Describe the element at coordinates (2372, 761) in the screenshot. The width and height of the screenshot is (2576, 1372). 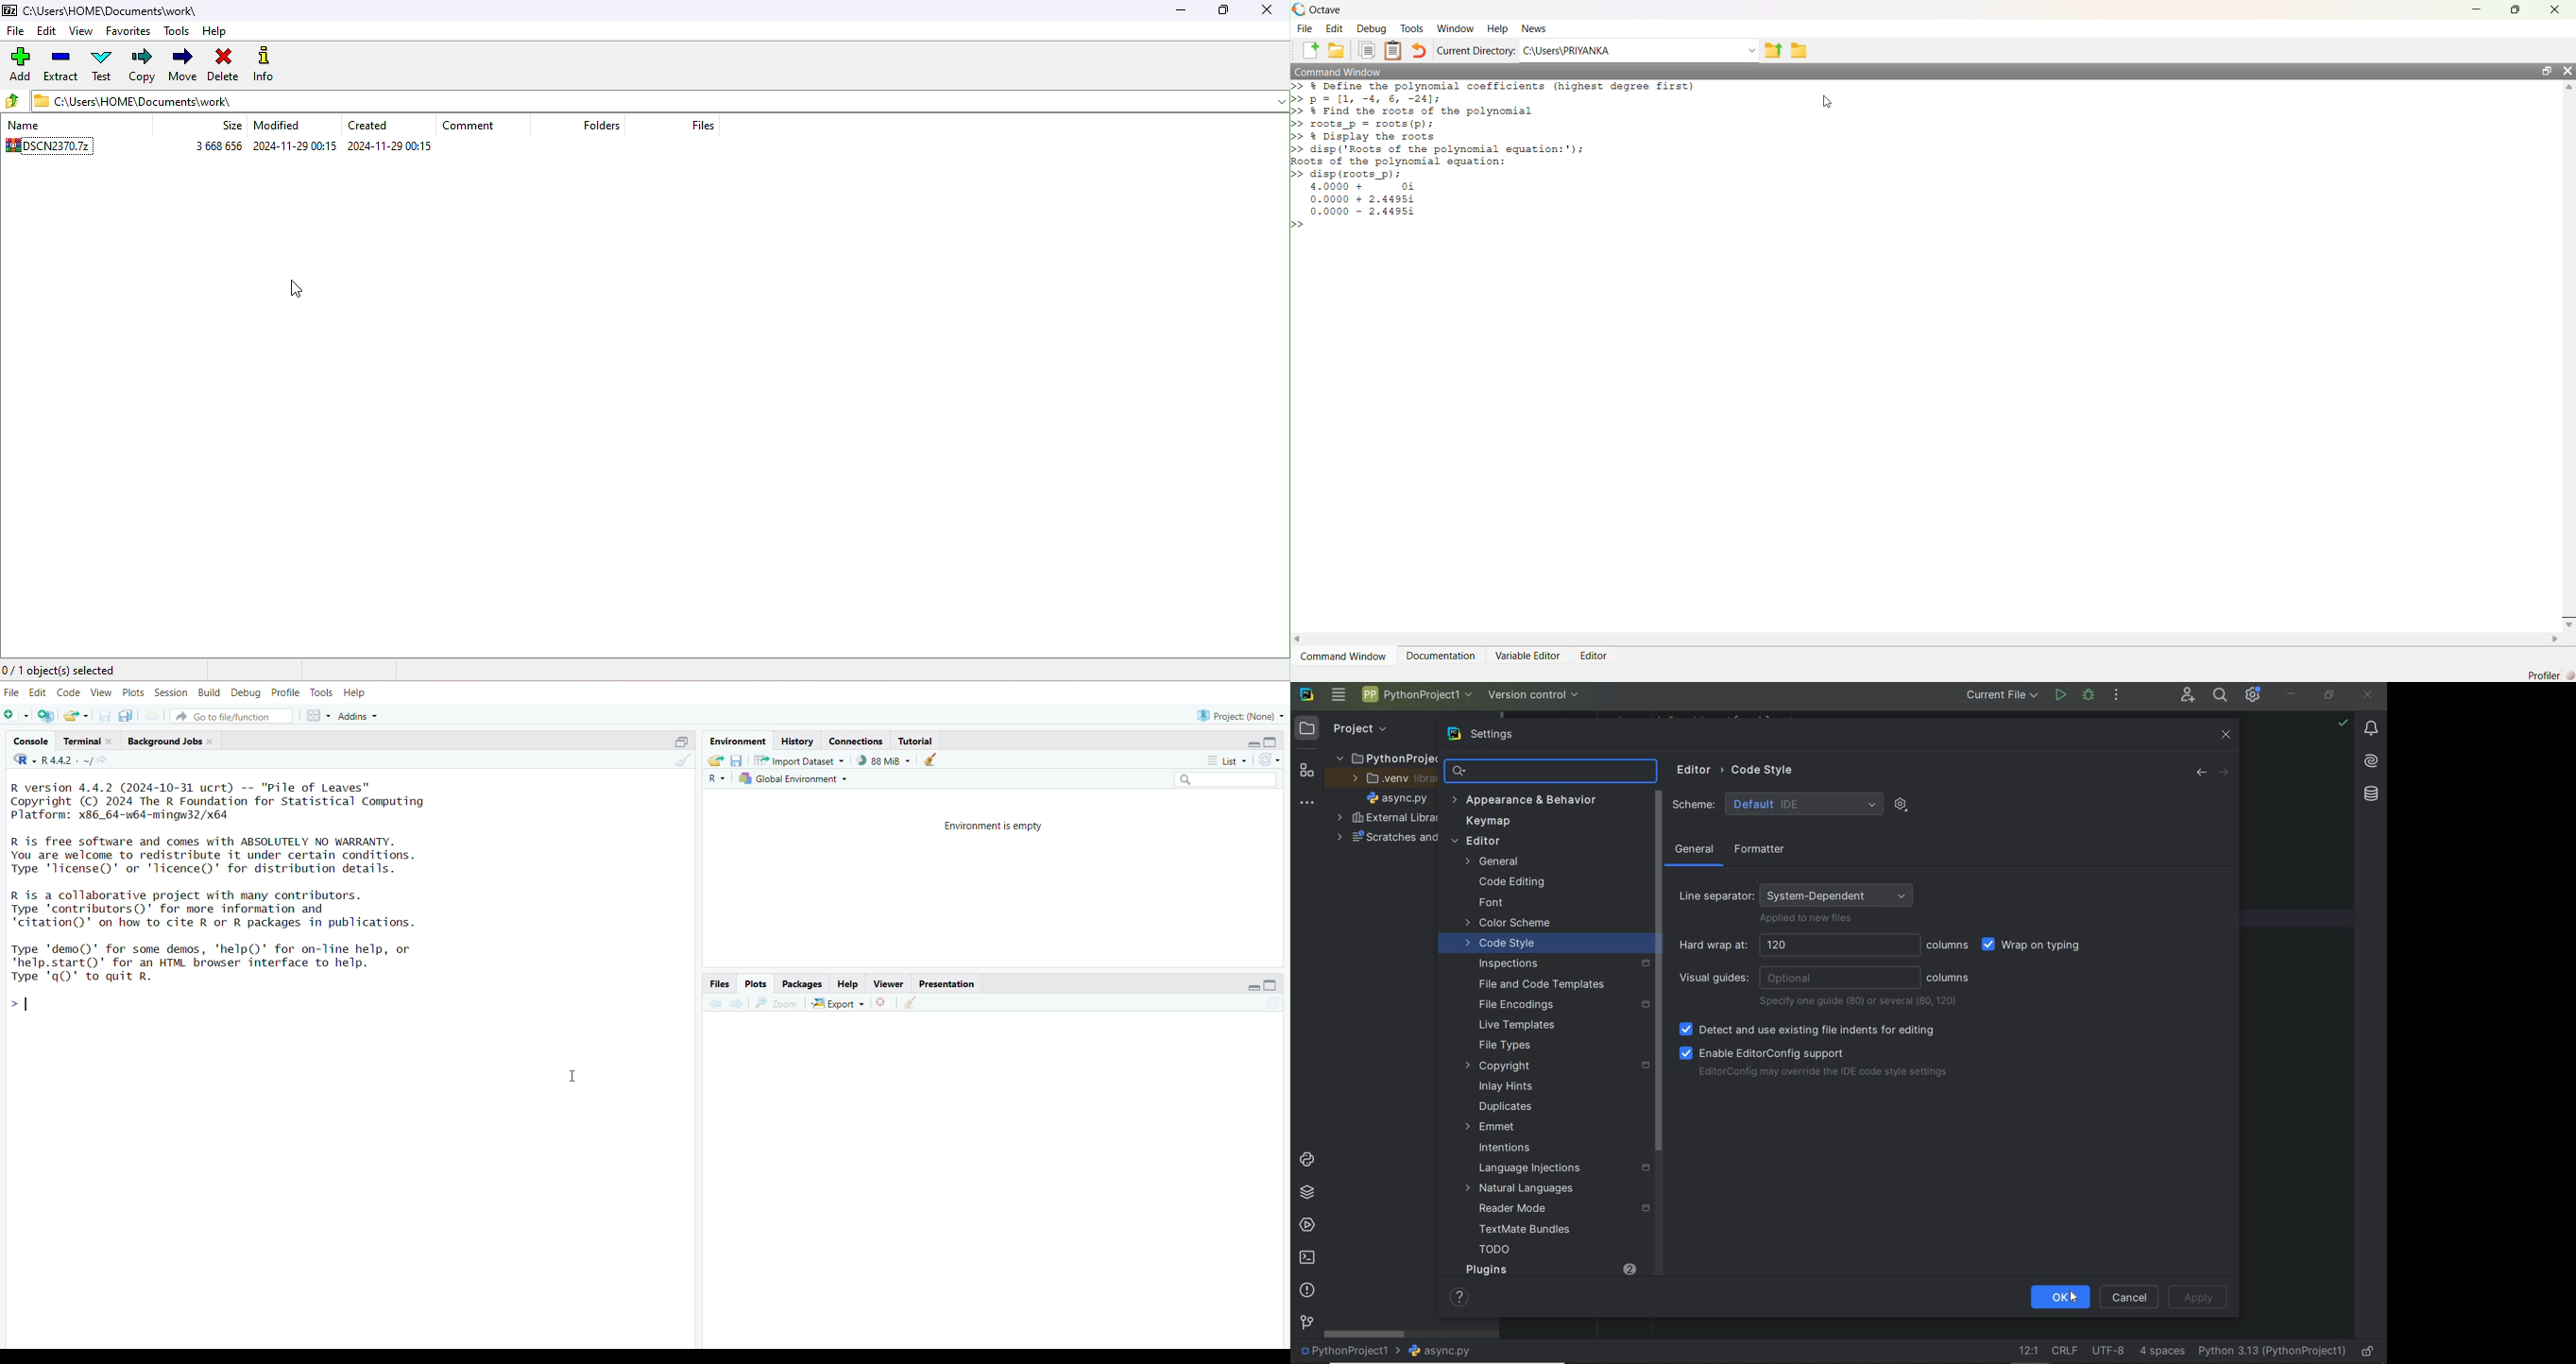
I see `AI Assistant` at that location.